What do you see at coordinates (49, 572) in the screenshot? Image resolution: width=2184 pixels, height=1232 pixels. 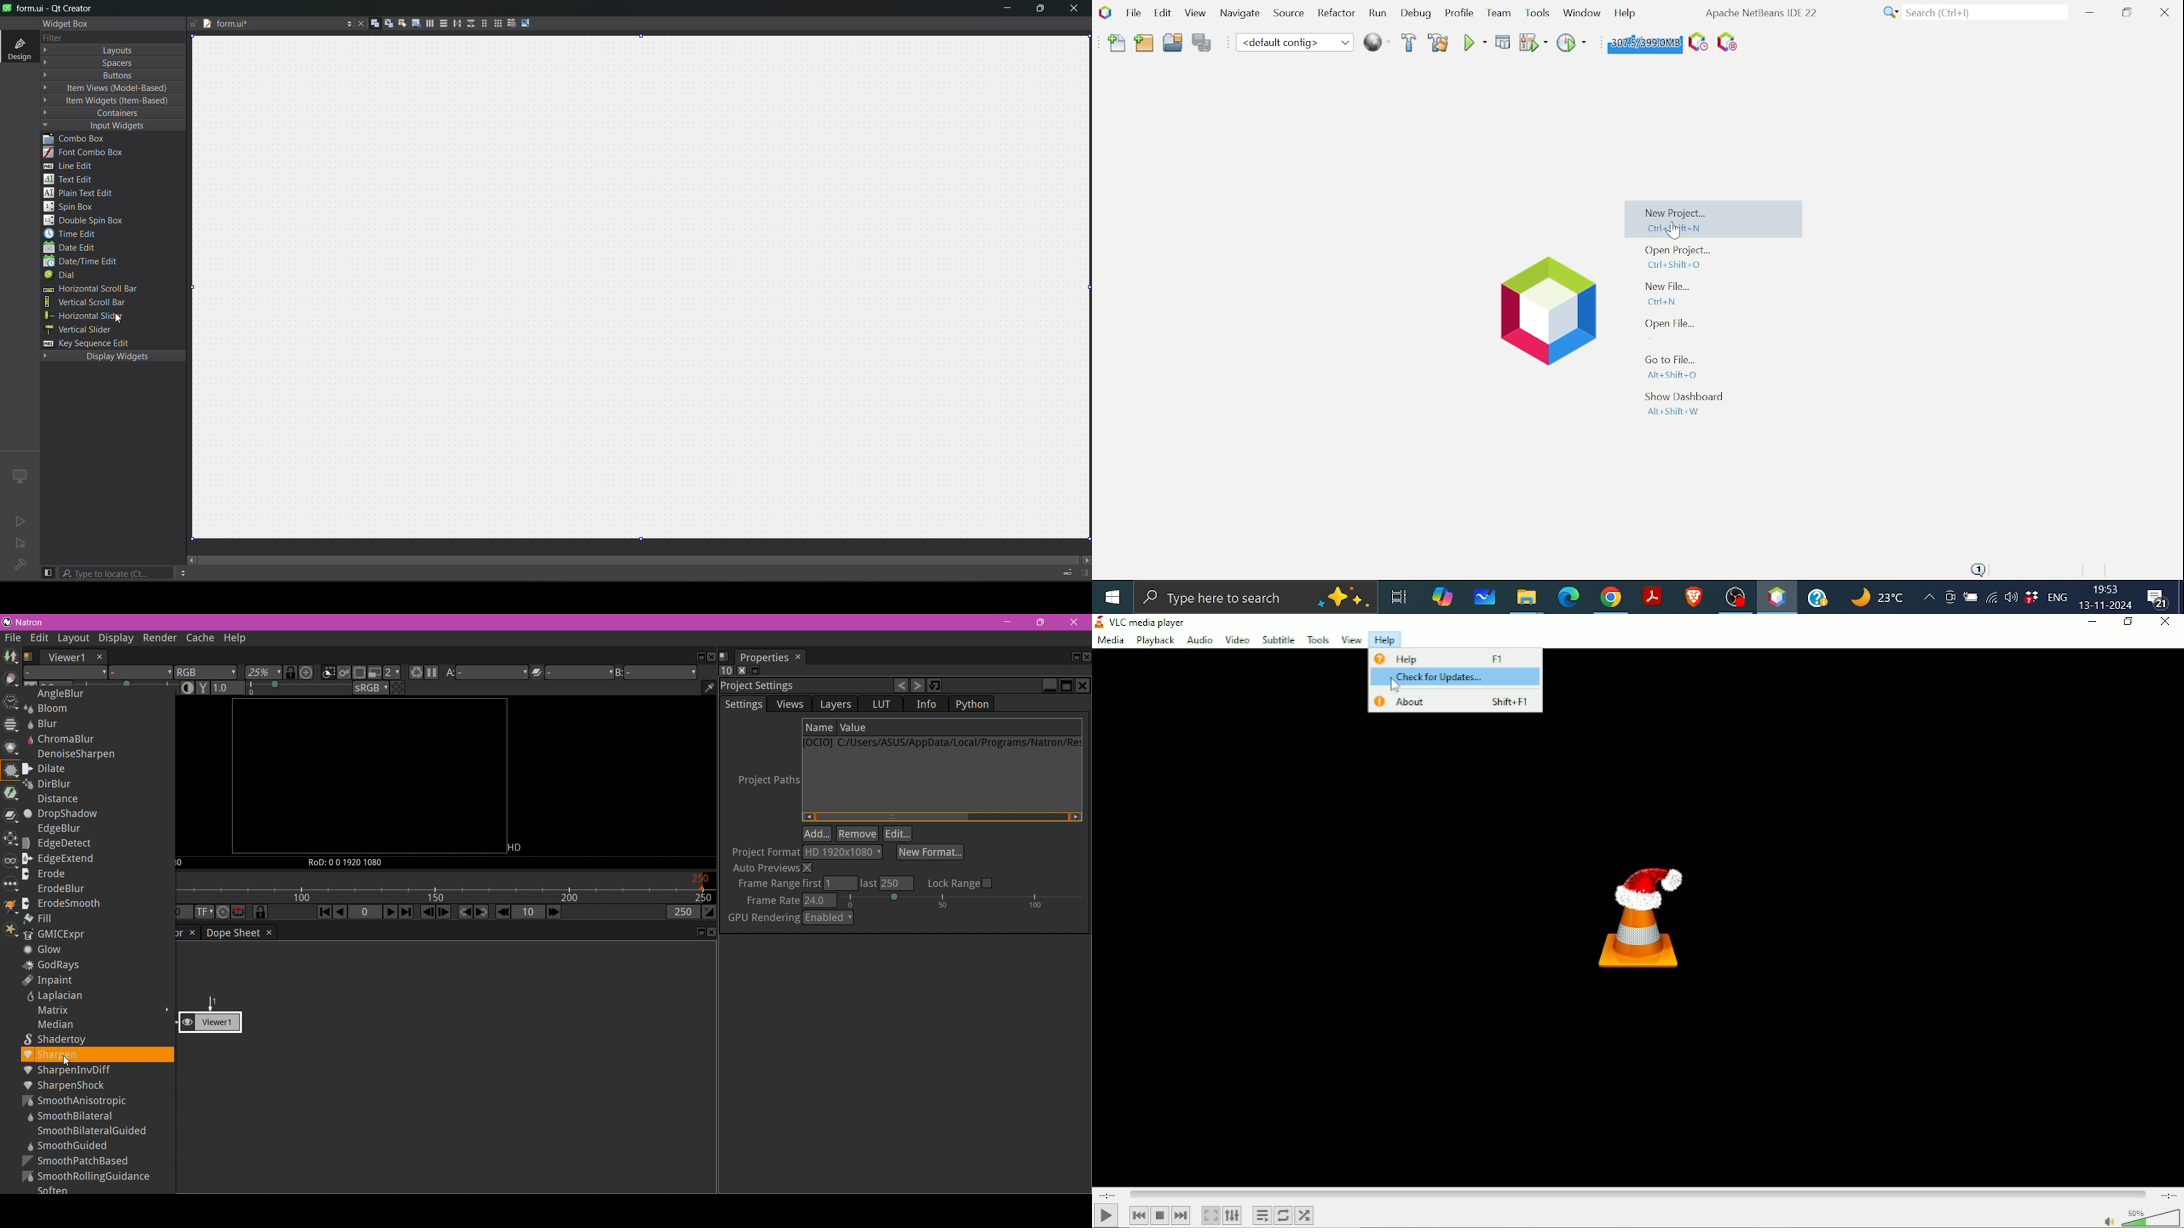 I see `show left` at bounding box center [49, 572].